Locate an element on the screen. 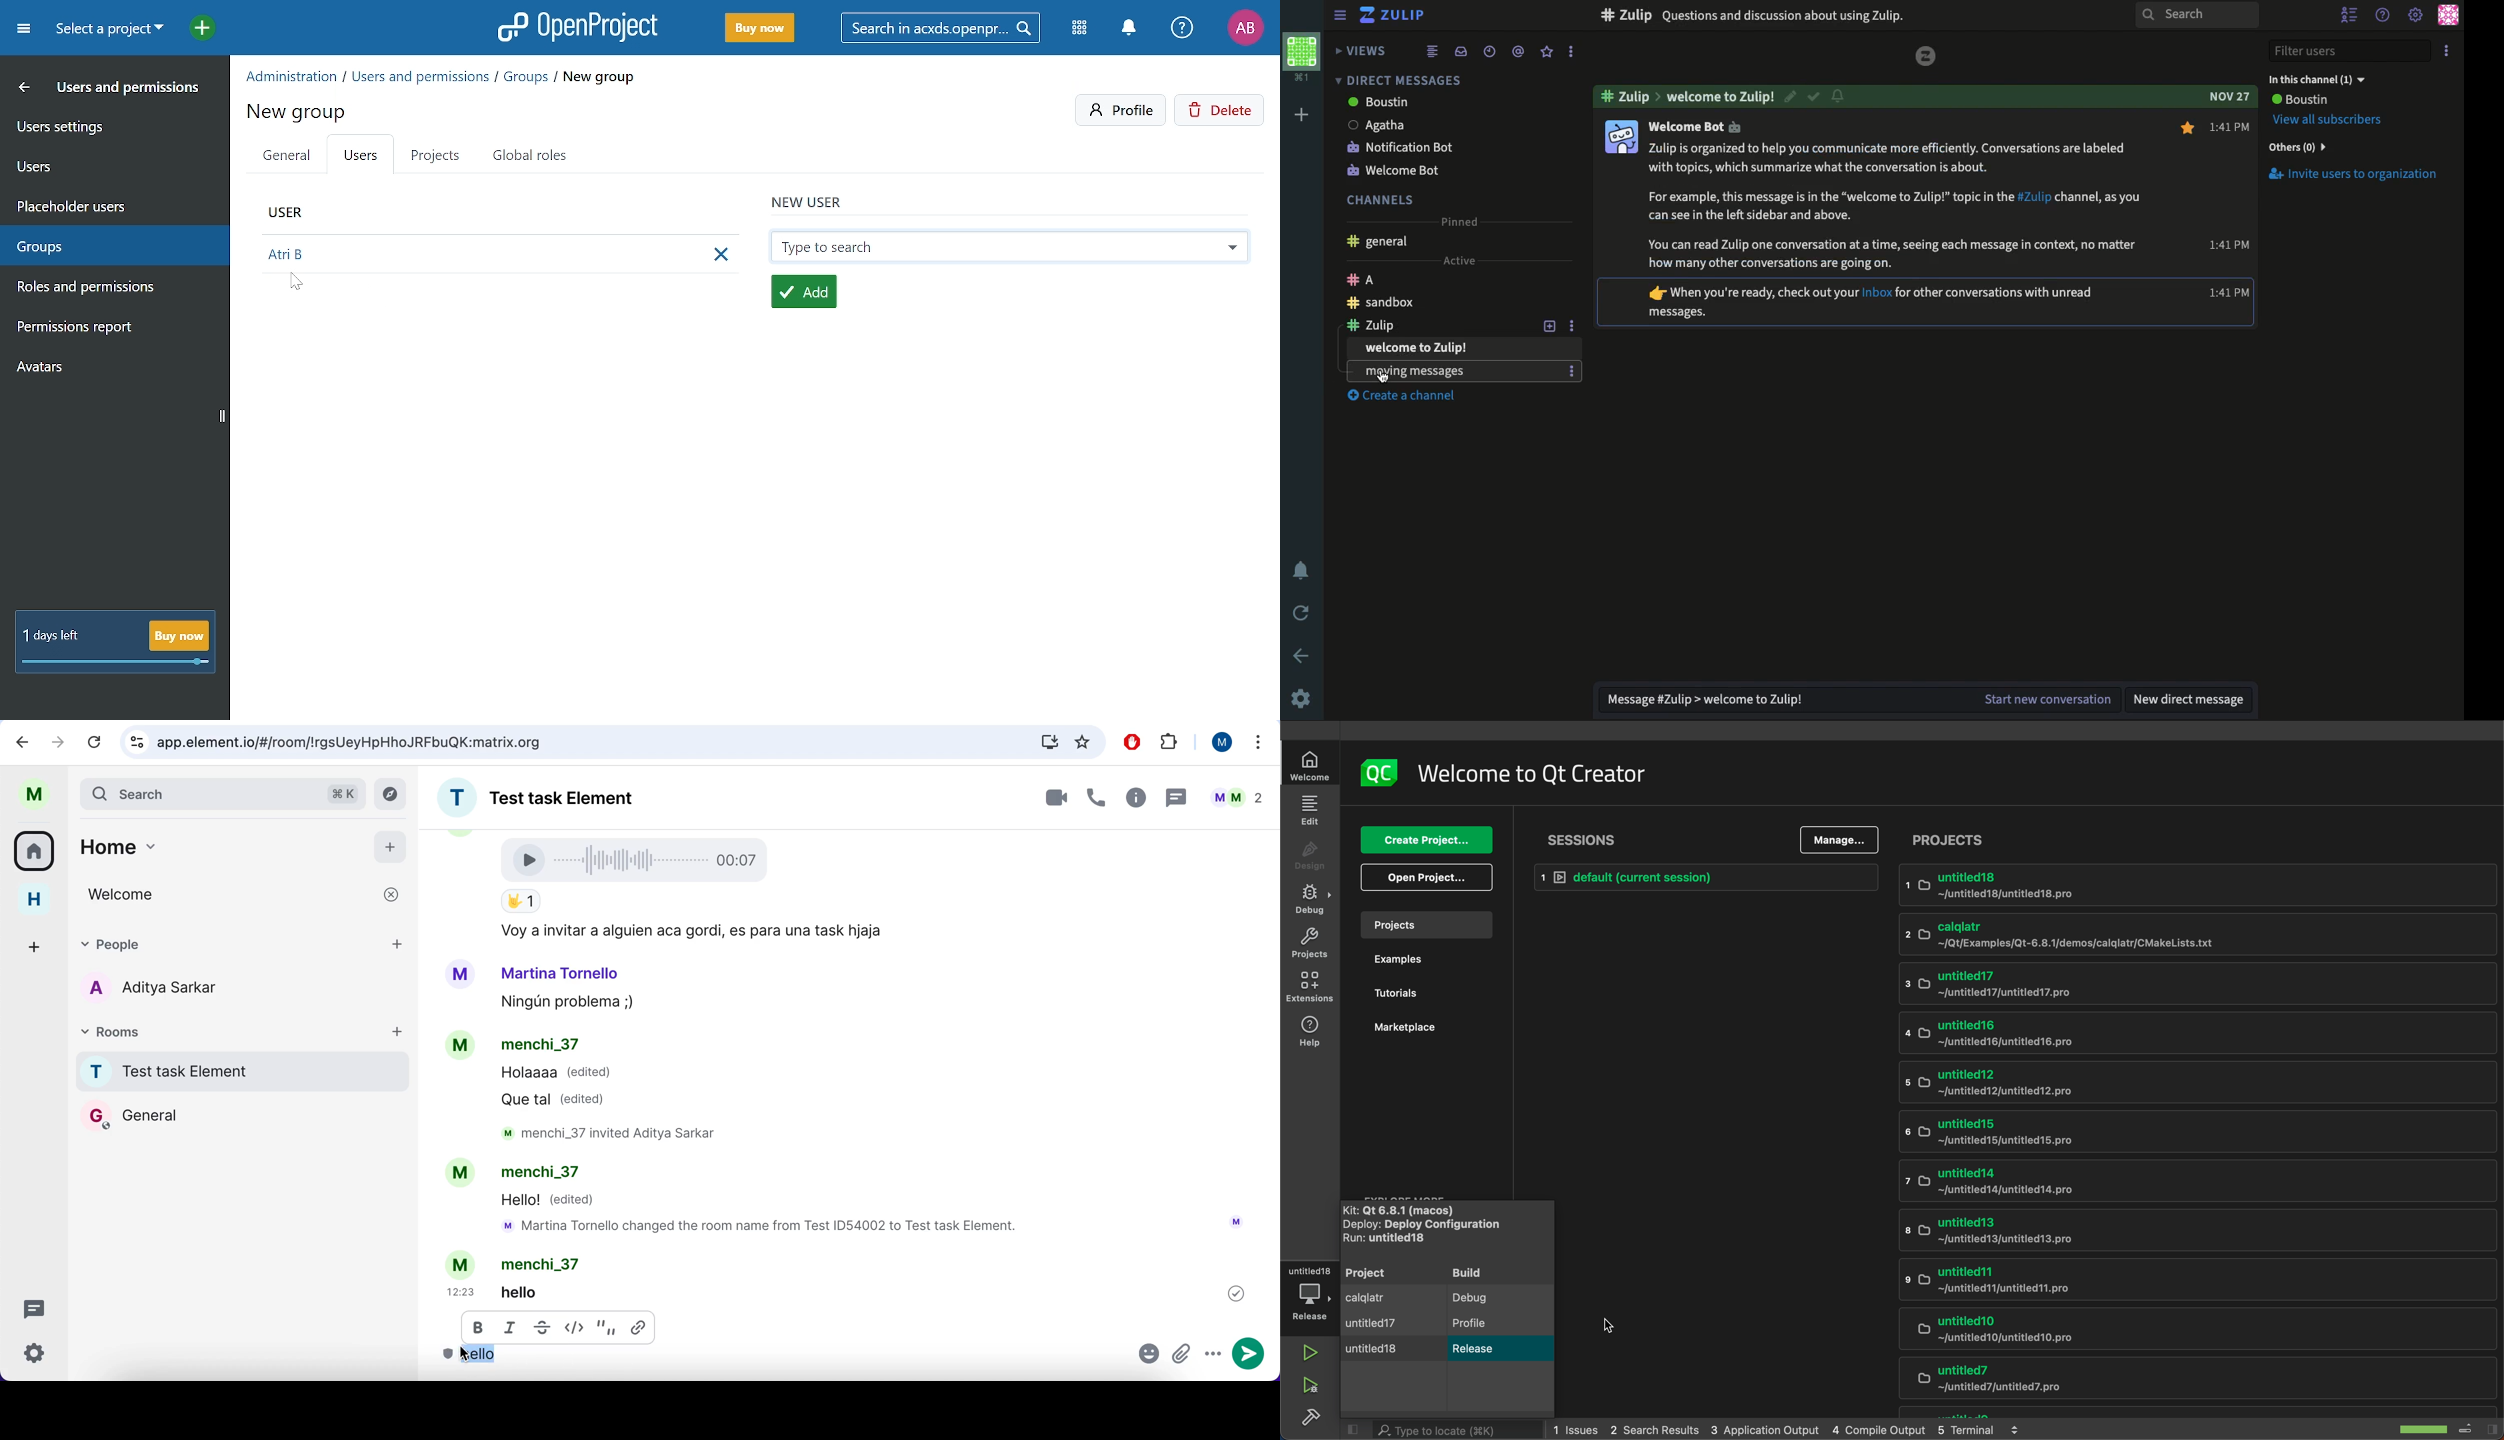  Favorite is located at coordinates (1548, 51).